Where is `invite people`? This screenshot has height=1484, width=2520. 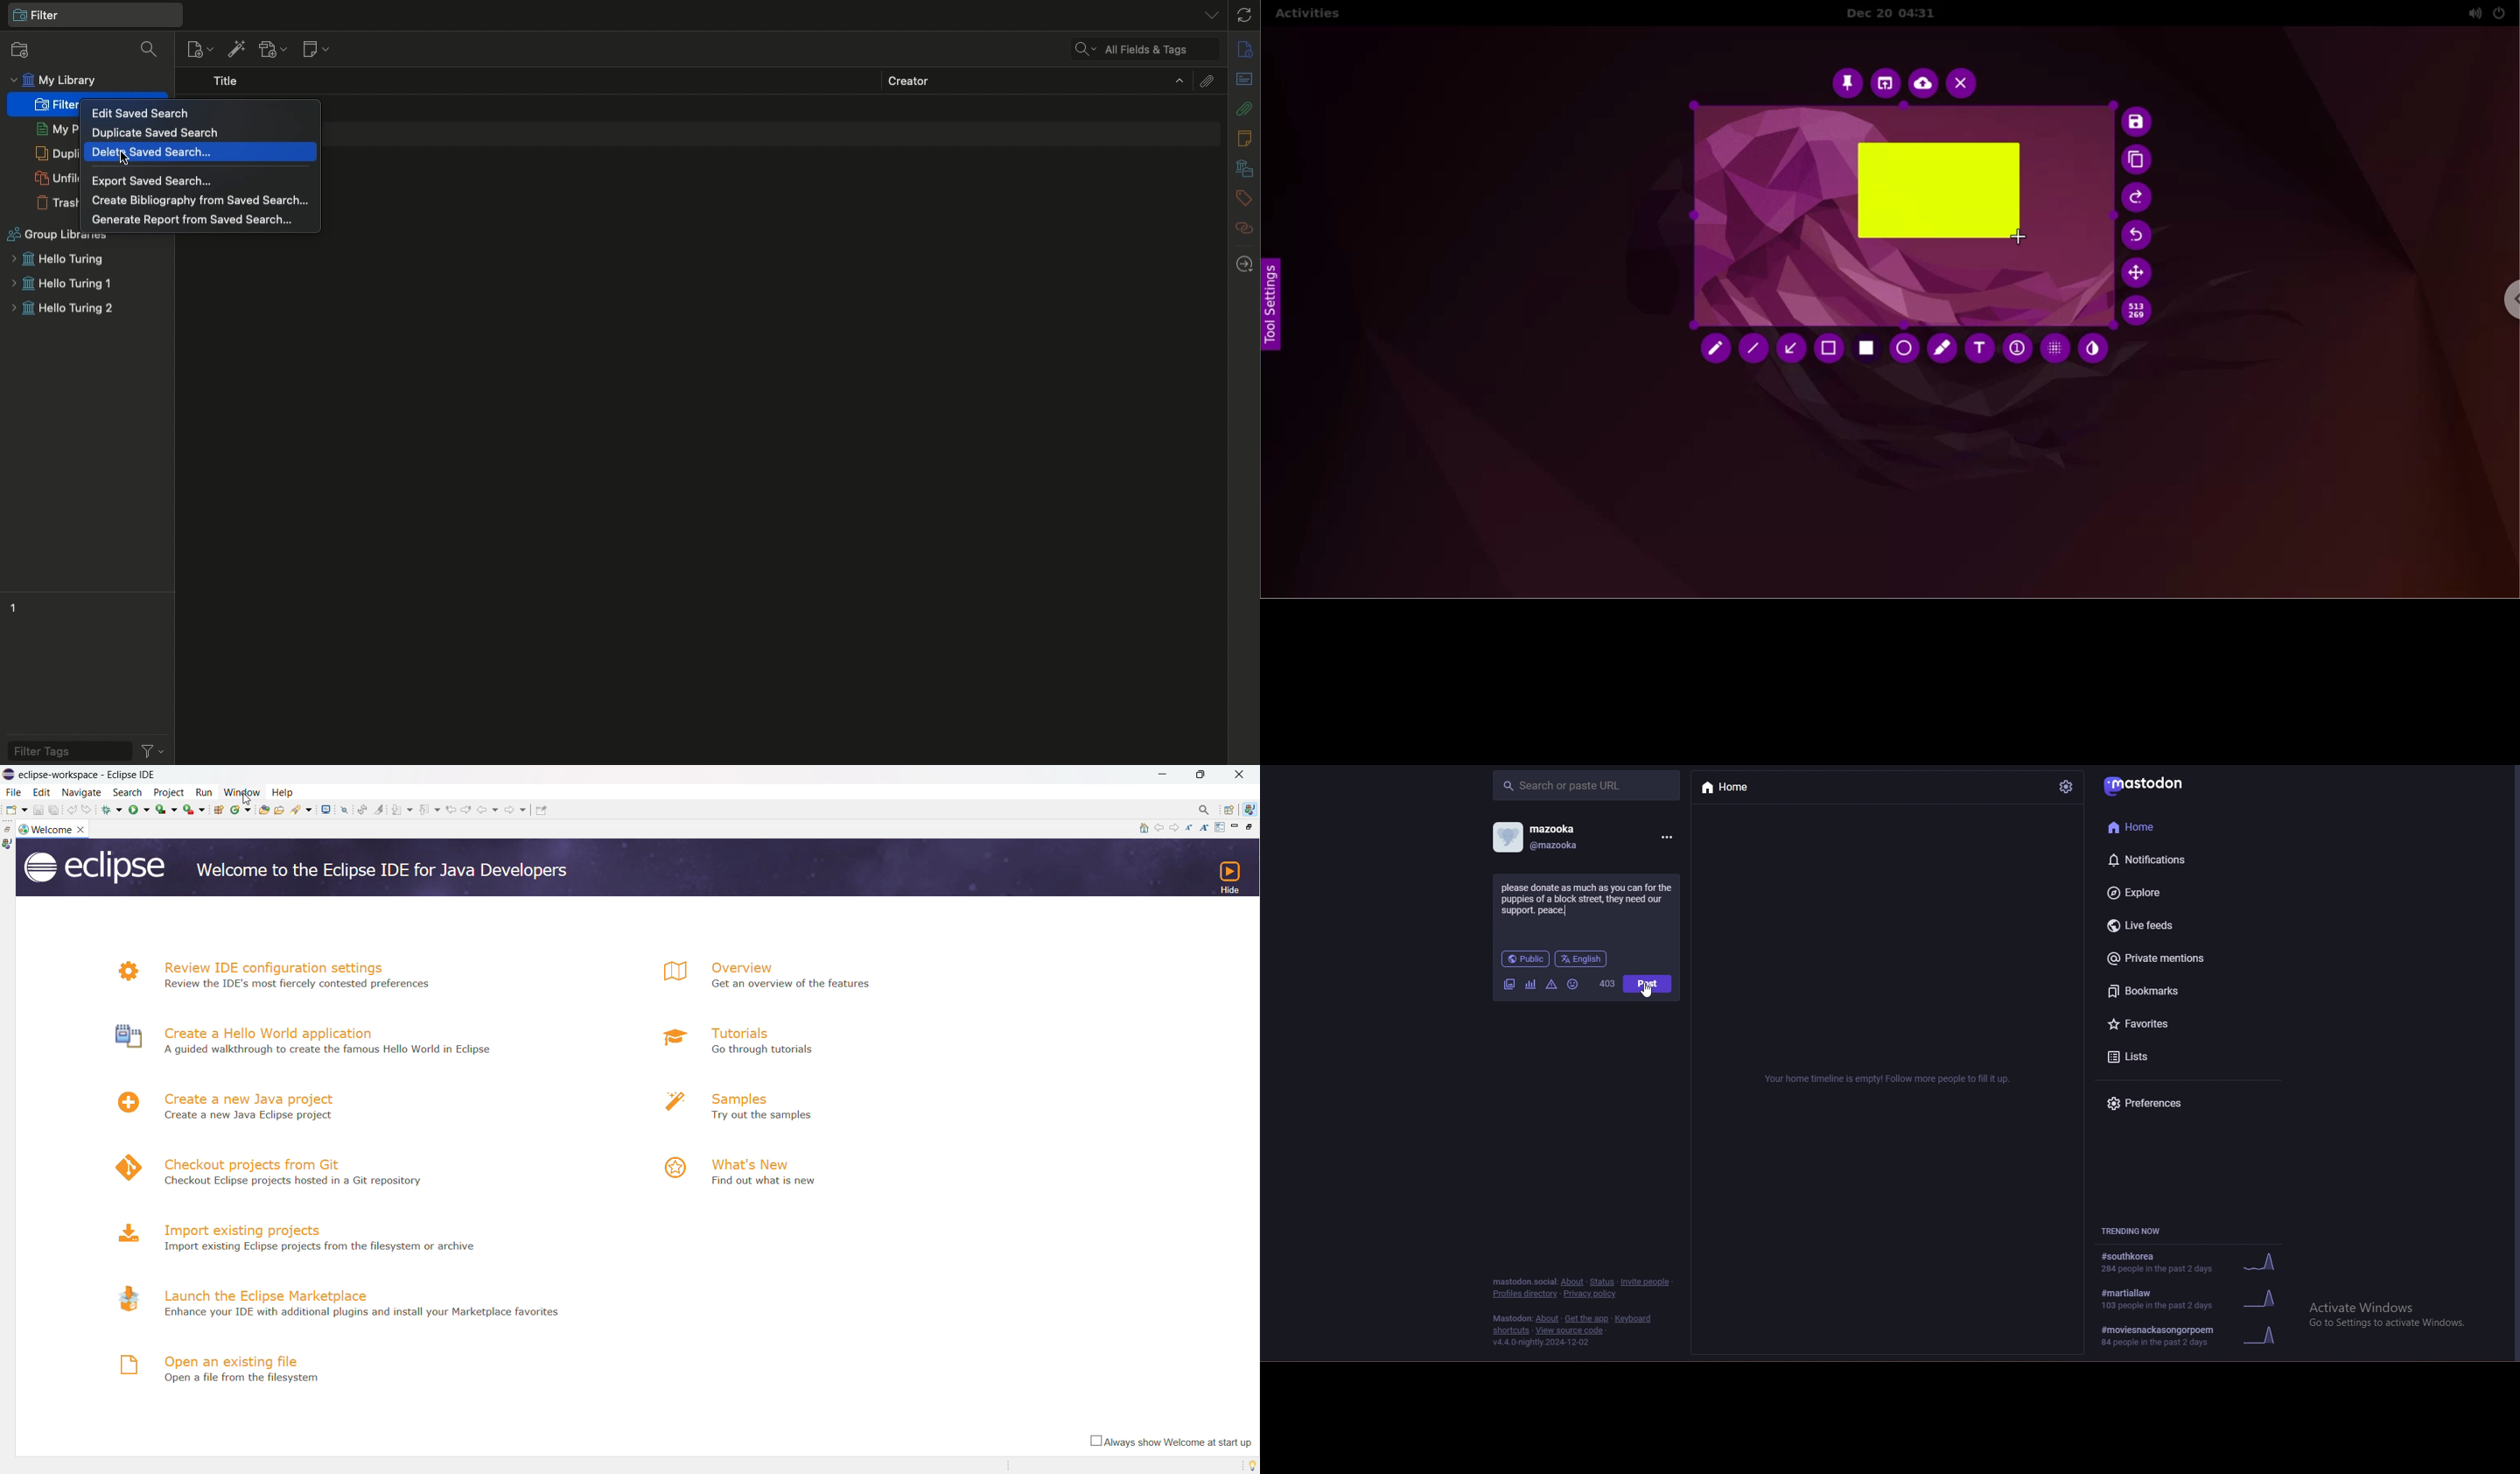 invite people is located at coordinates (1647, 1282).